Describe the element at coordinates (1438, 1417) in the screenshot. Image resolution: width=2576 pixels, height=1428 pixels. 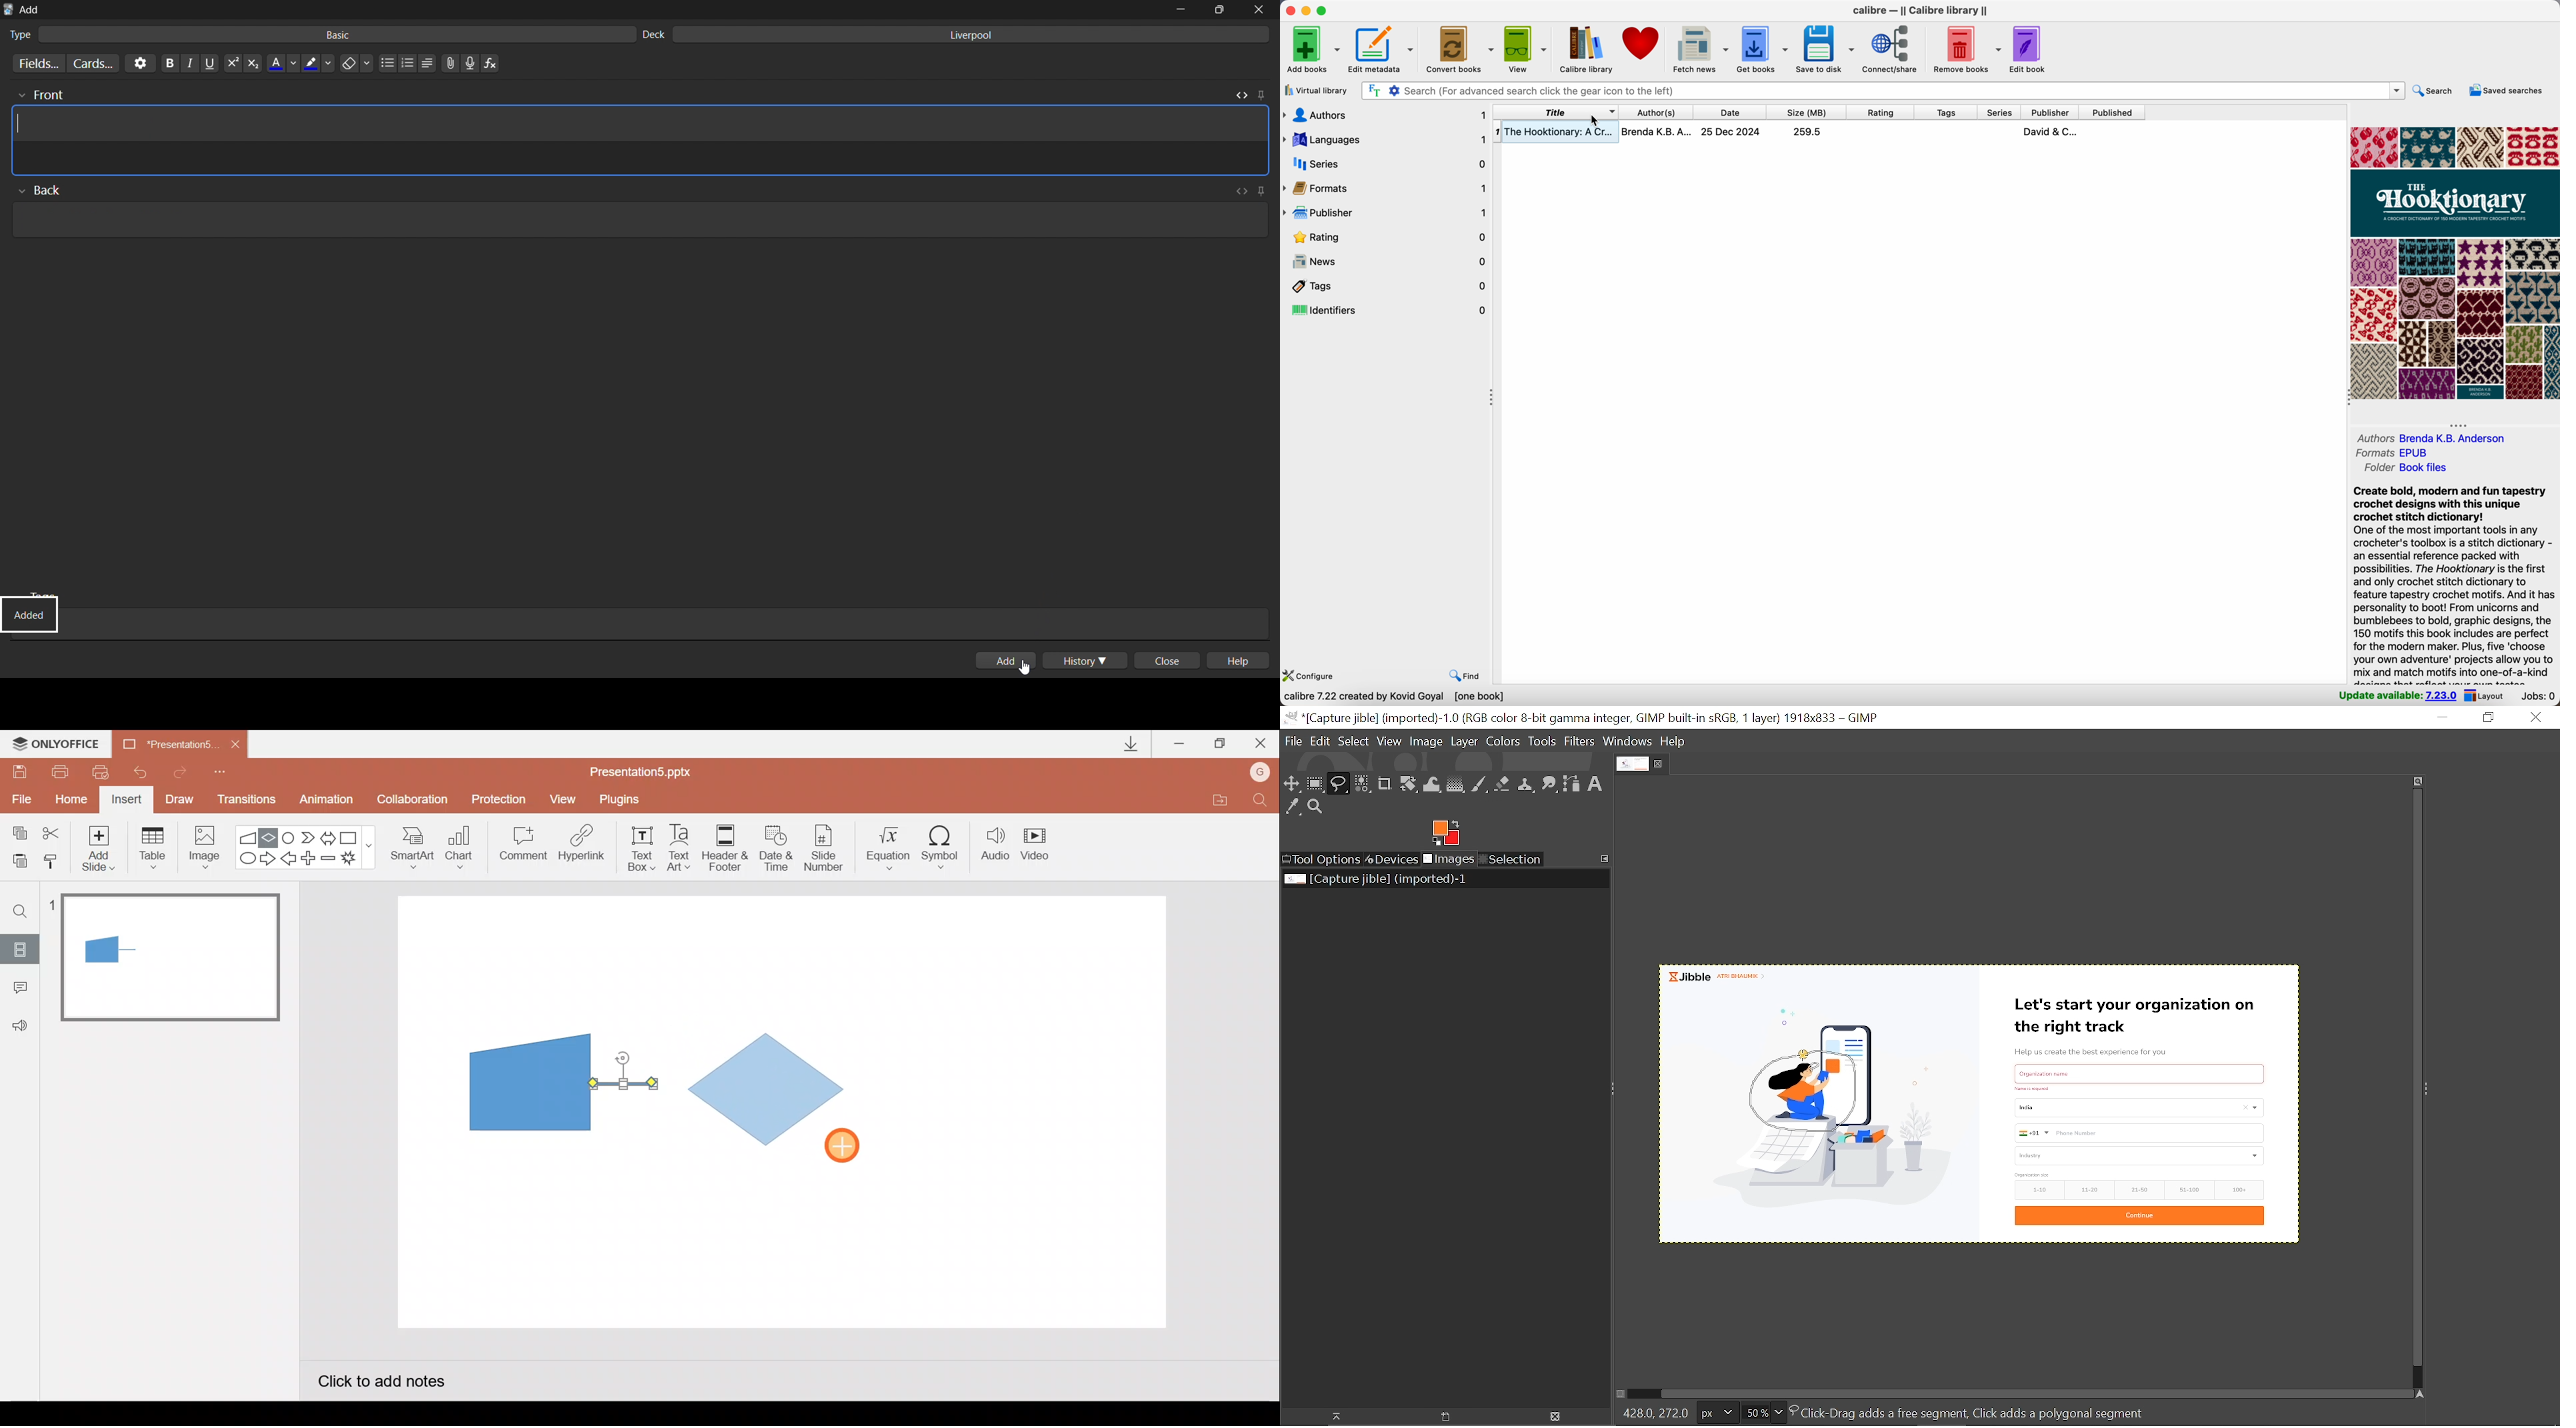
I see `open new display` at that location.